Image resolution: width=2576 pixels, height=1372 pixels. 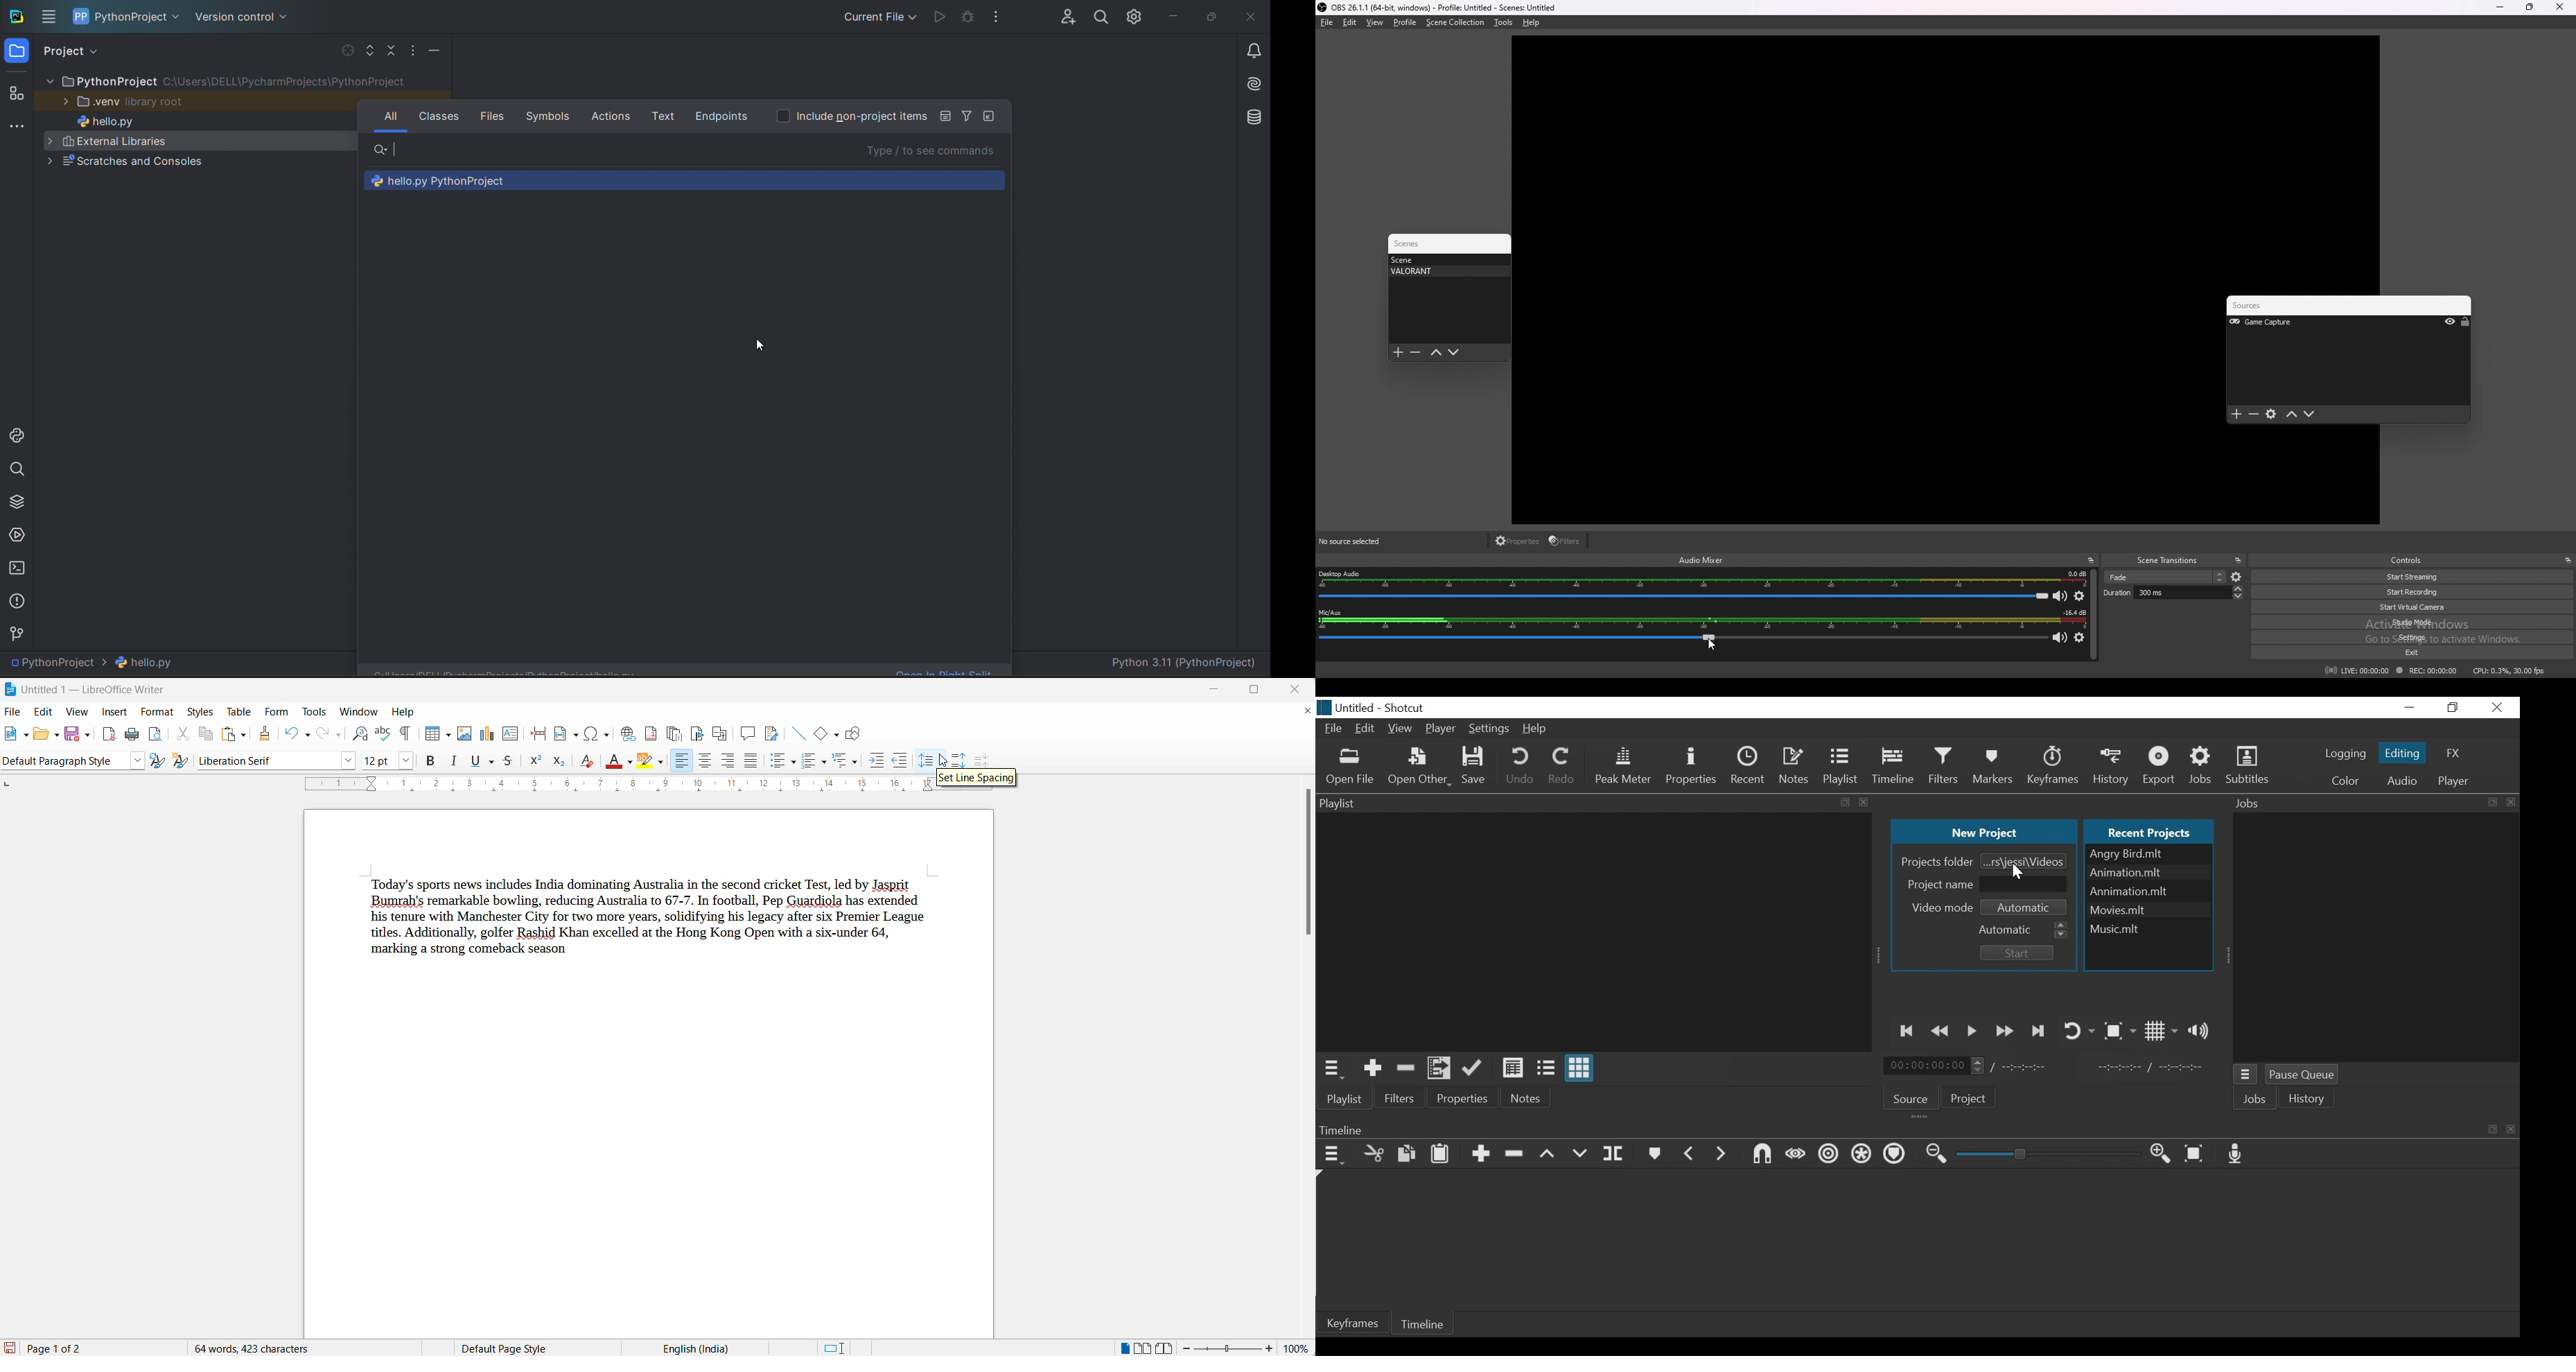 I want to click on tools, so click(x=317, y=711).